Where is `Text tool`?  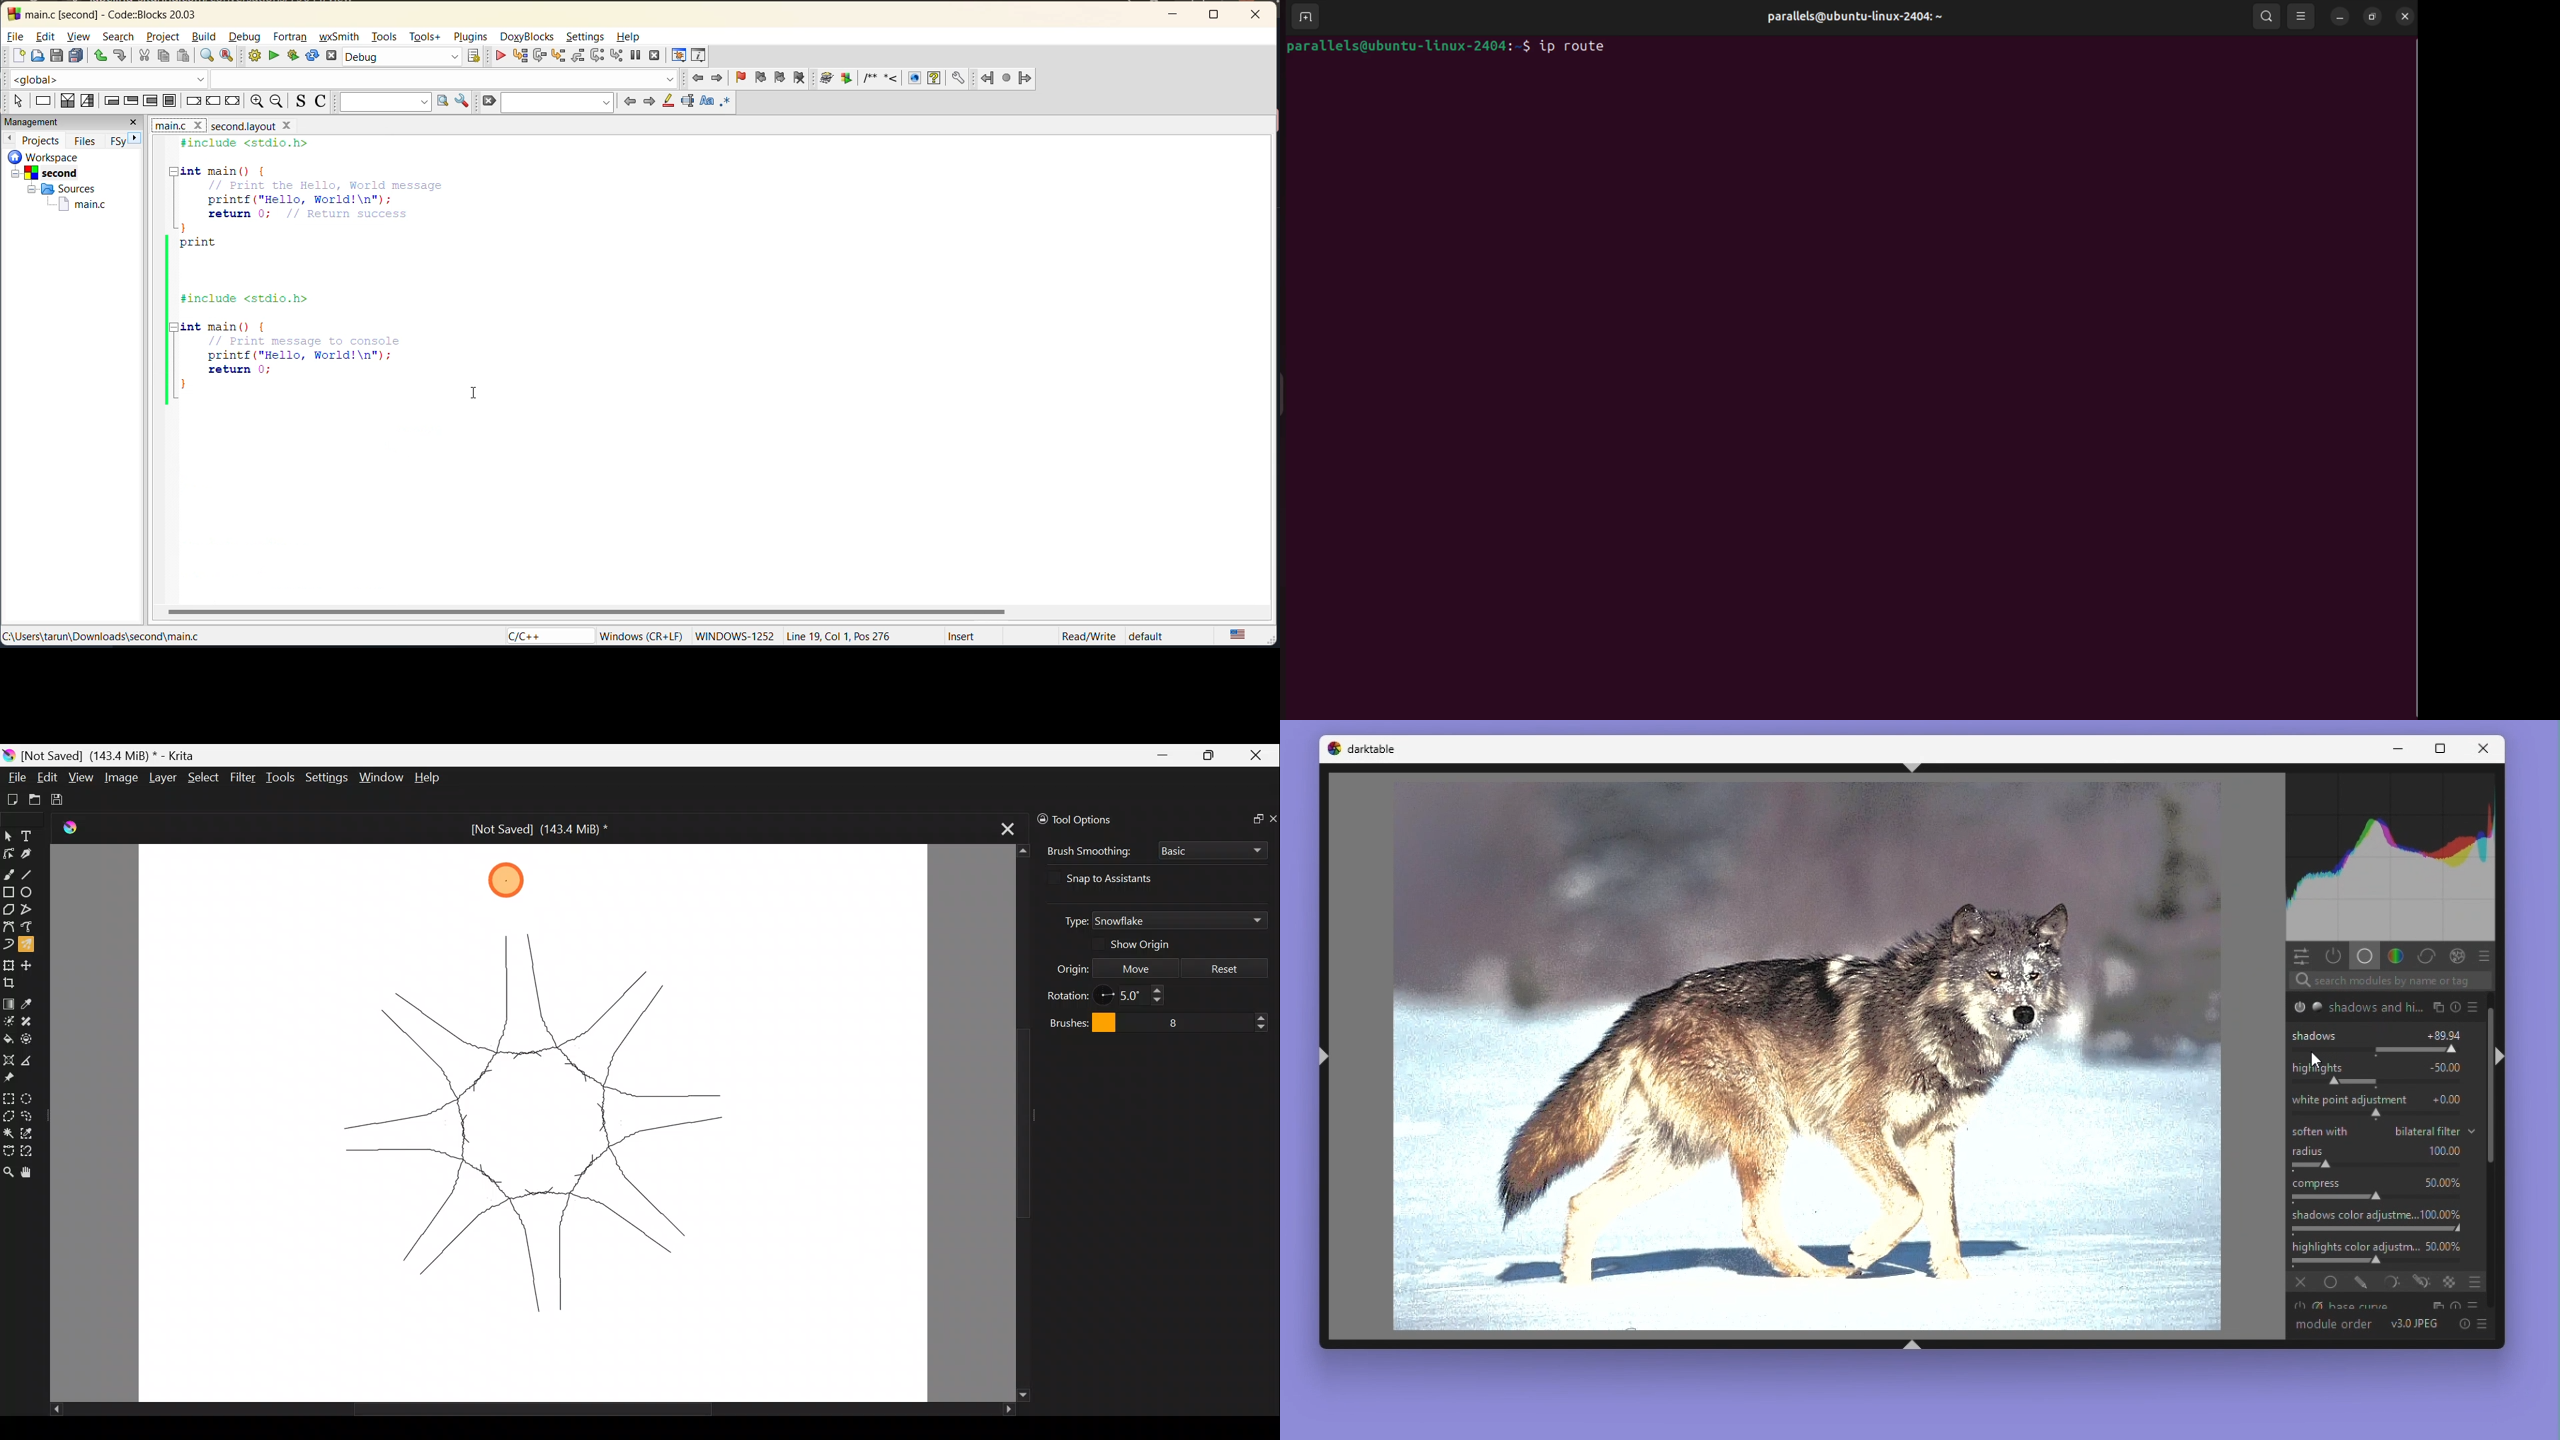 Text tool is located at coordinates (29, 836).